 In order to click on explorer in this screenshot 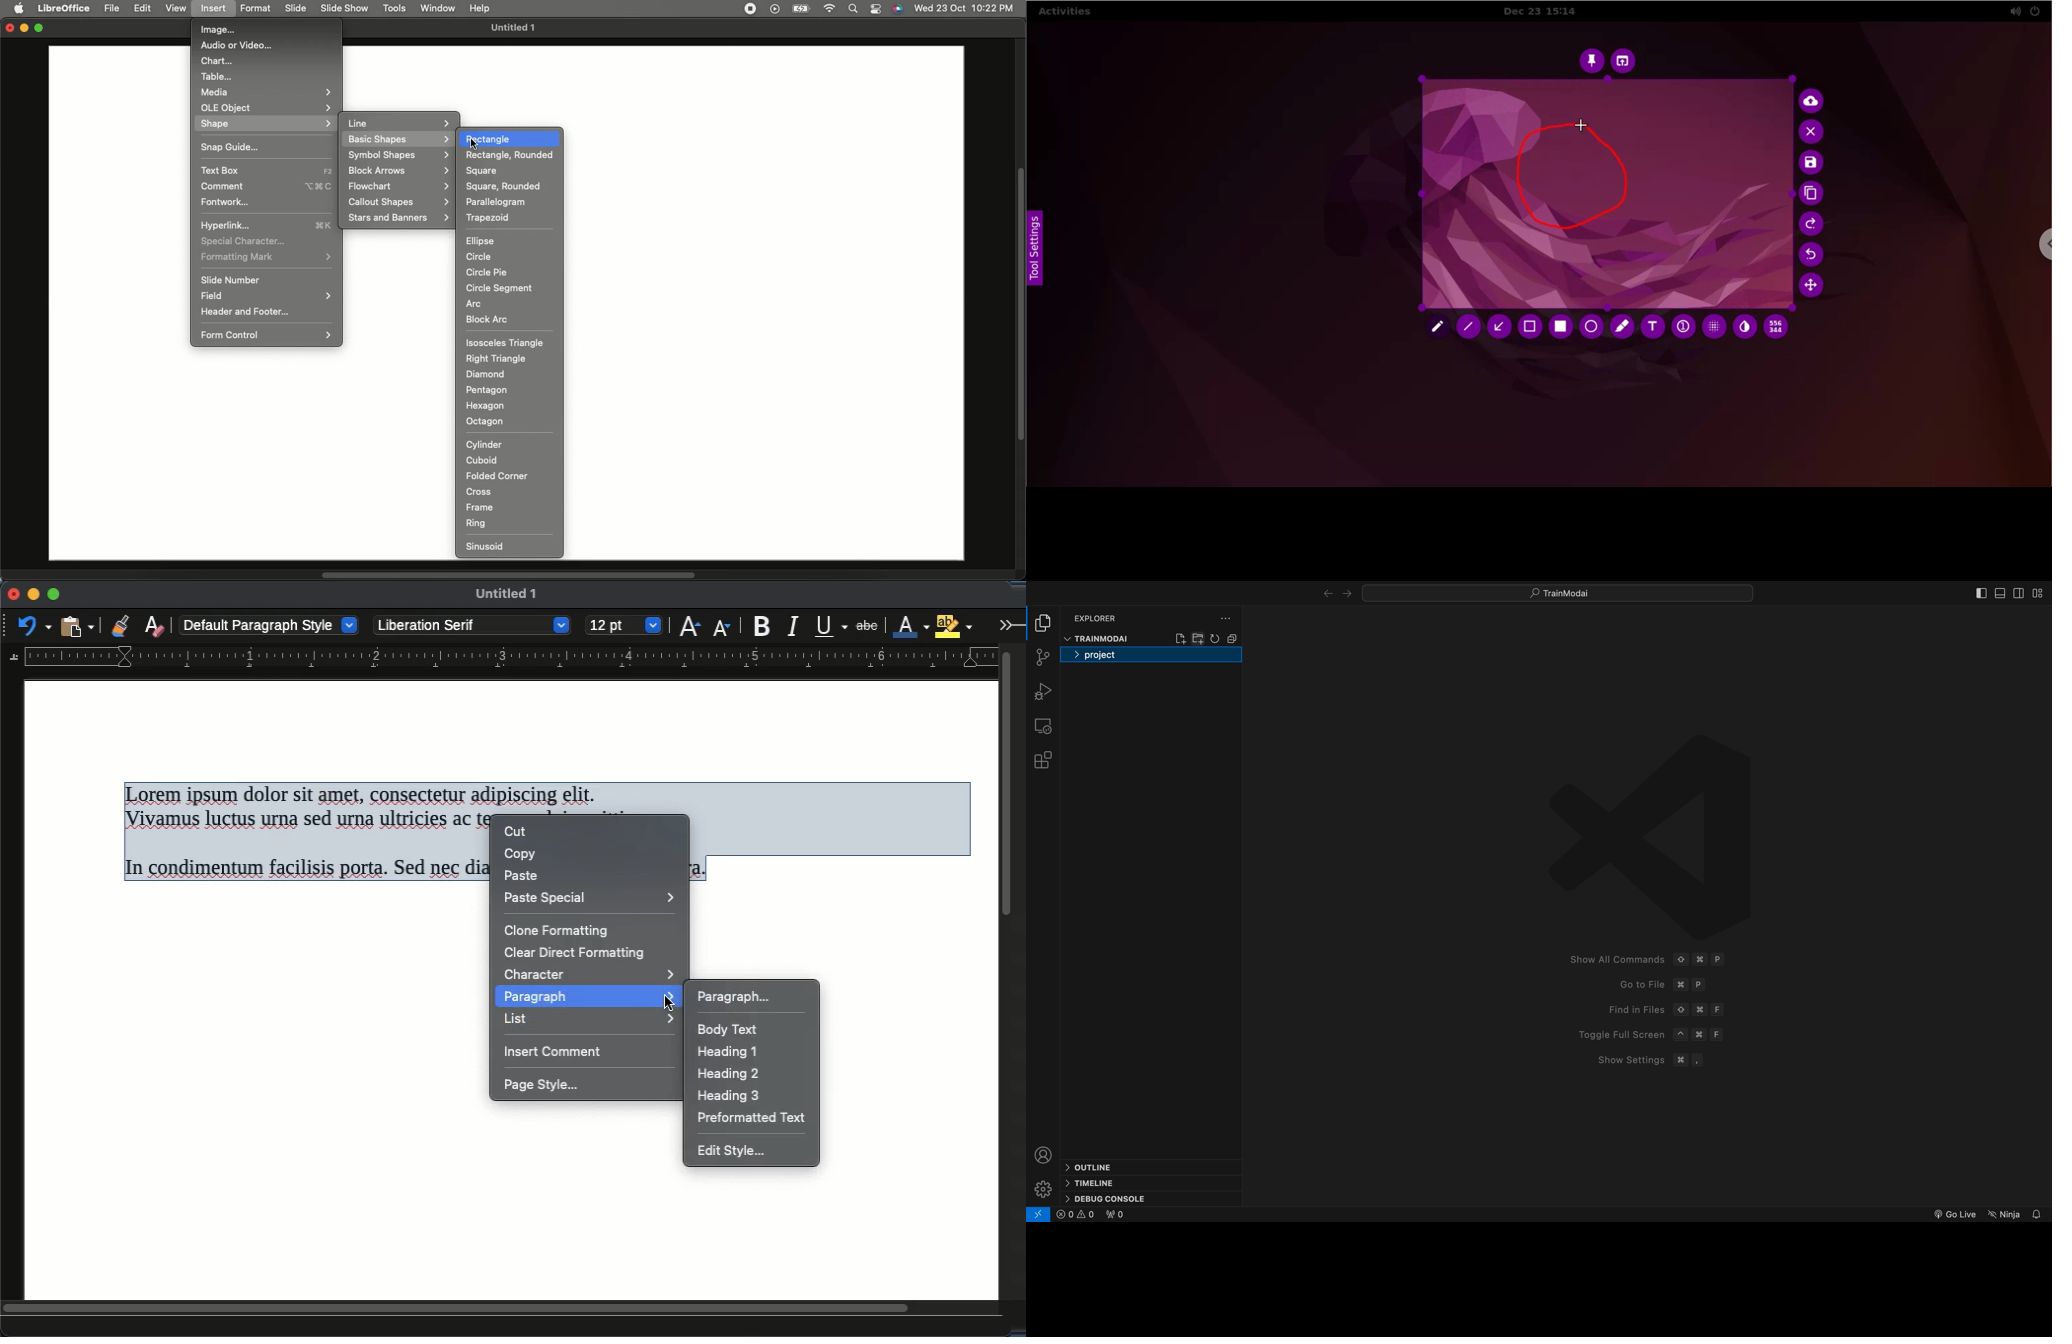, I will do `click(1097, 616)`.